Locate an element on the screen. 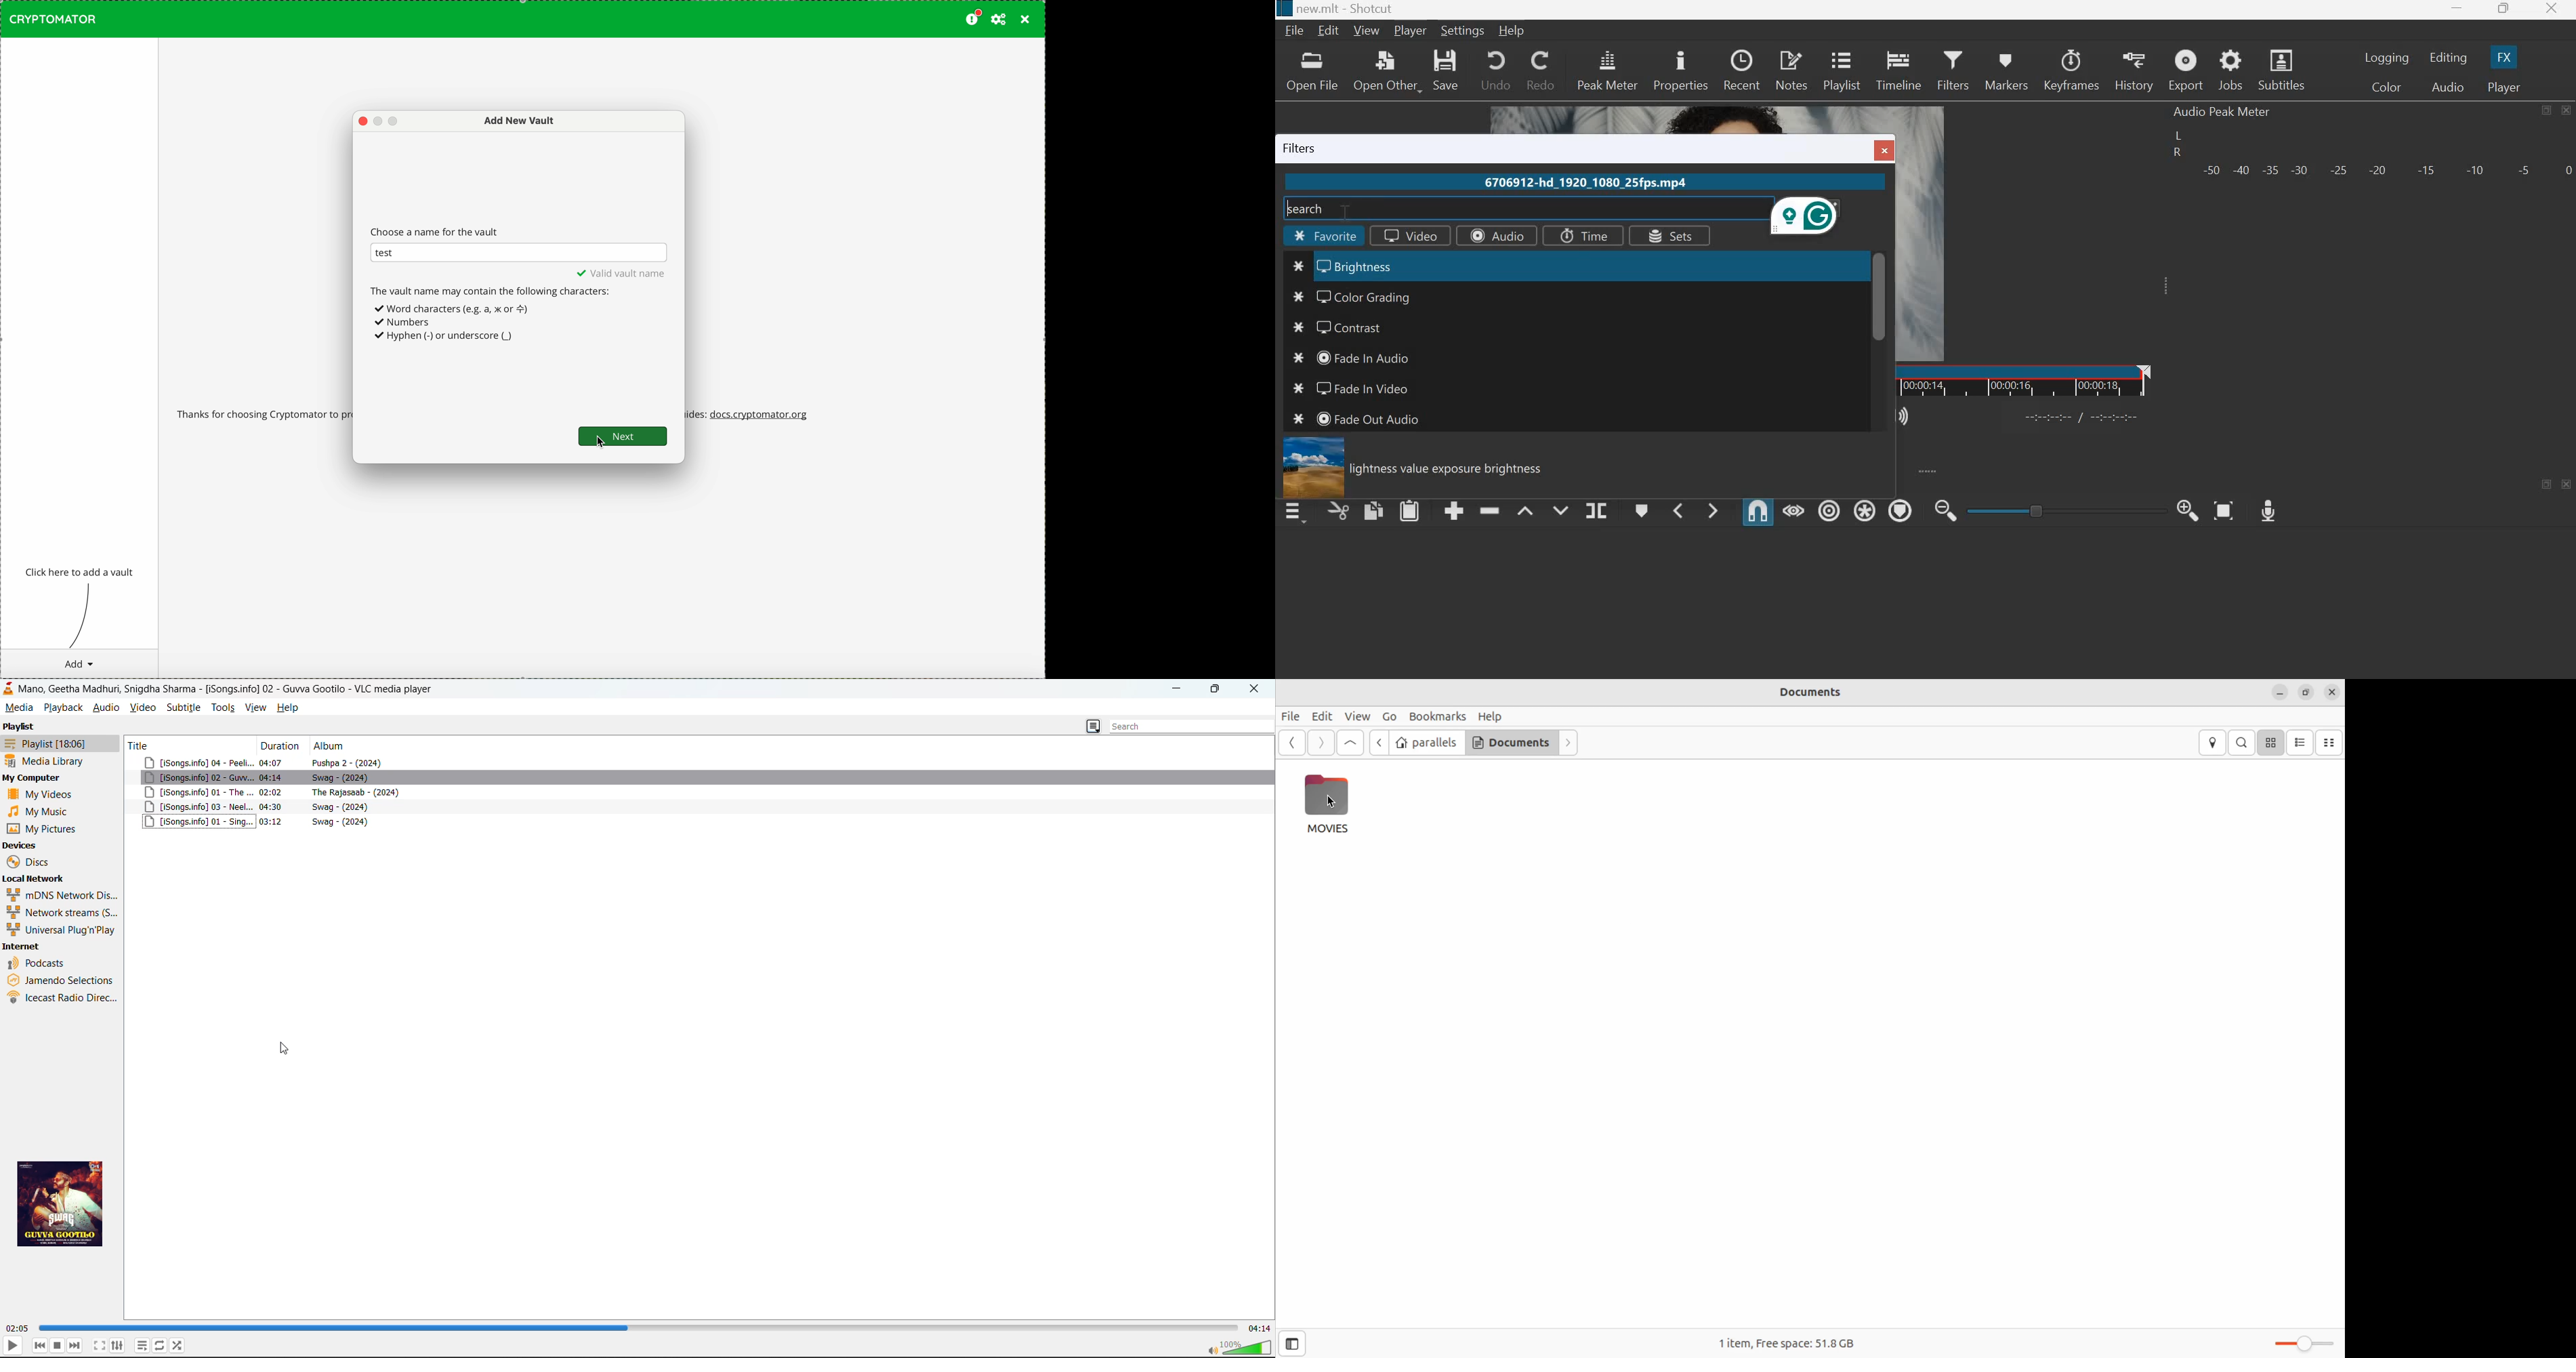  Audio is located at coordinates (2448, 87).